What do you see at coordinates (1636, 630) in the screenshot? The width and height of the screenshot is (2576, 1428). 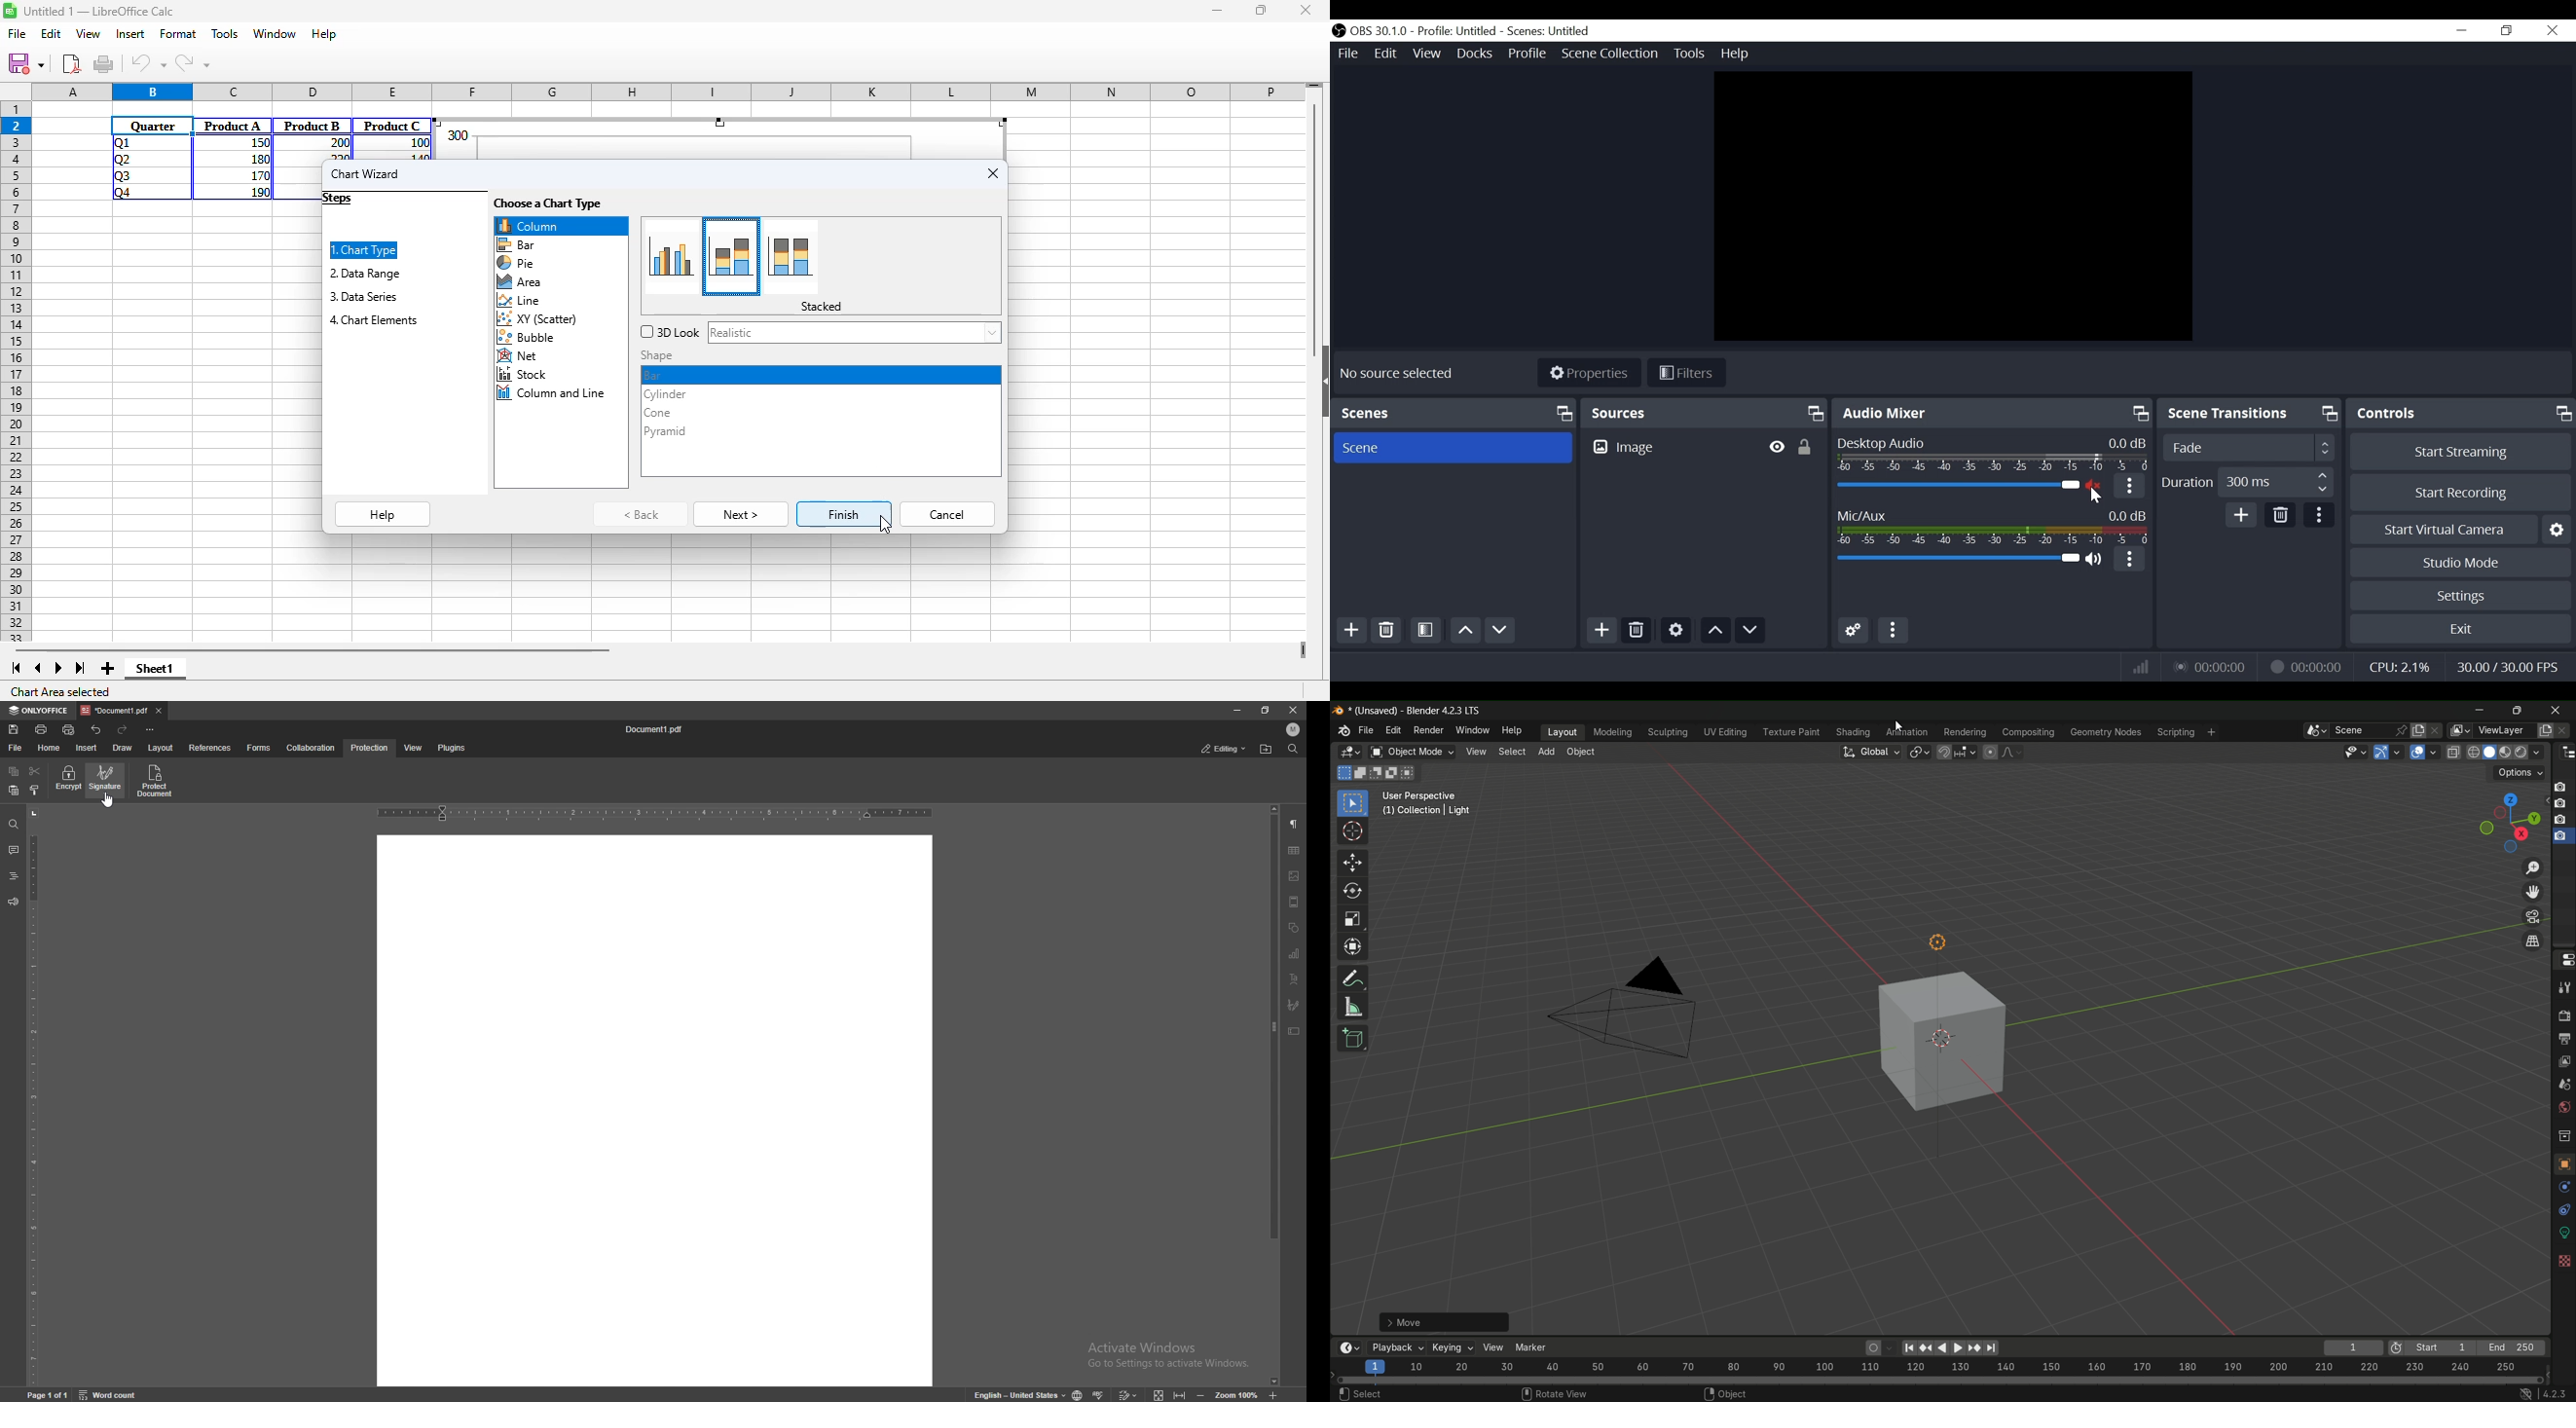 I see `Delete` at bounding box center [1636, 630].